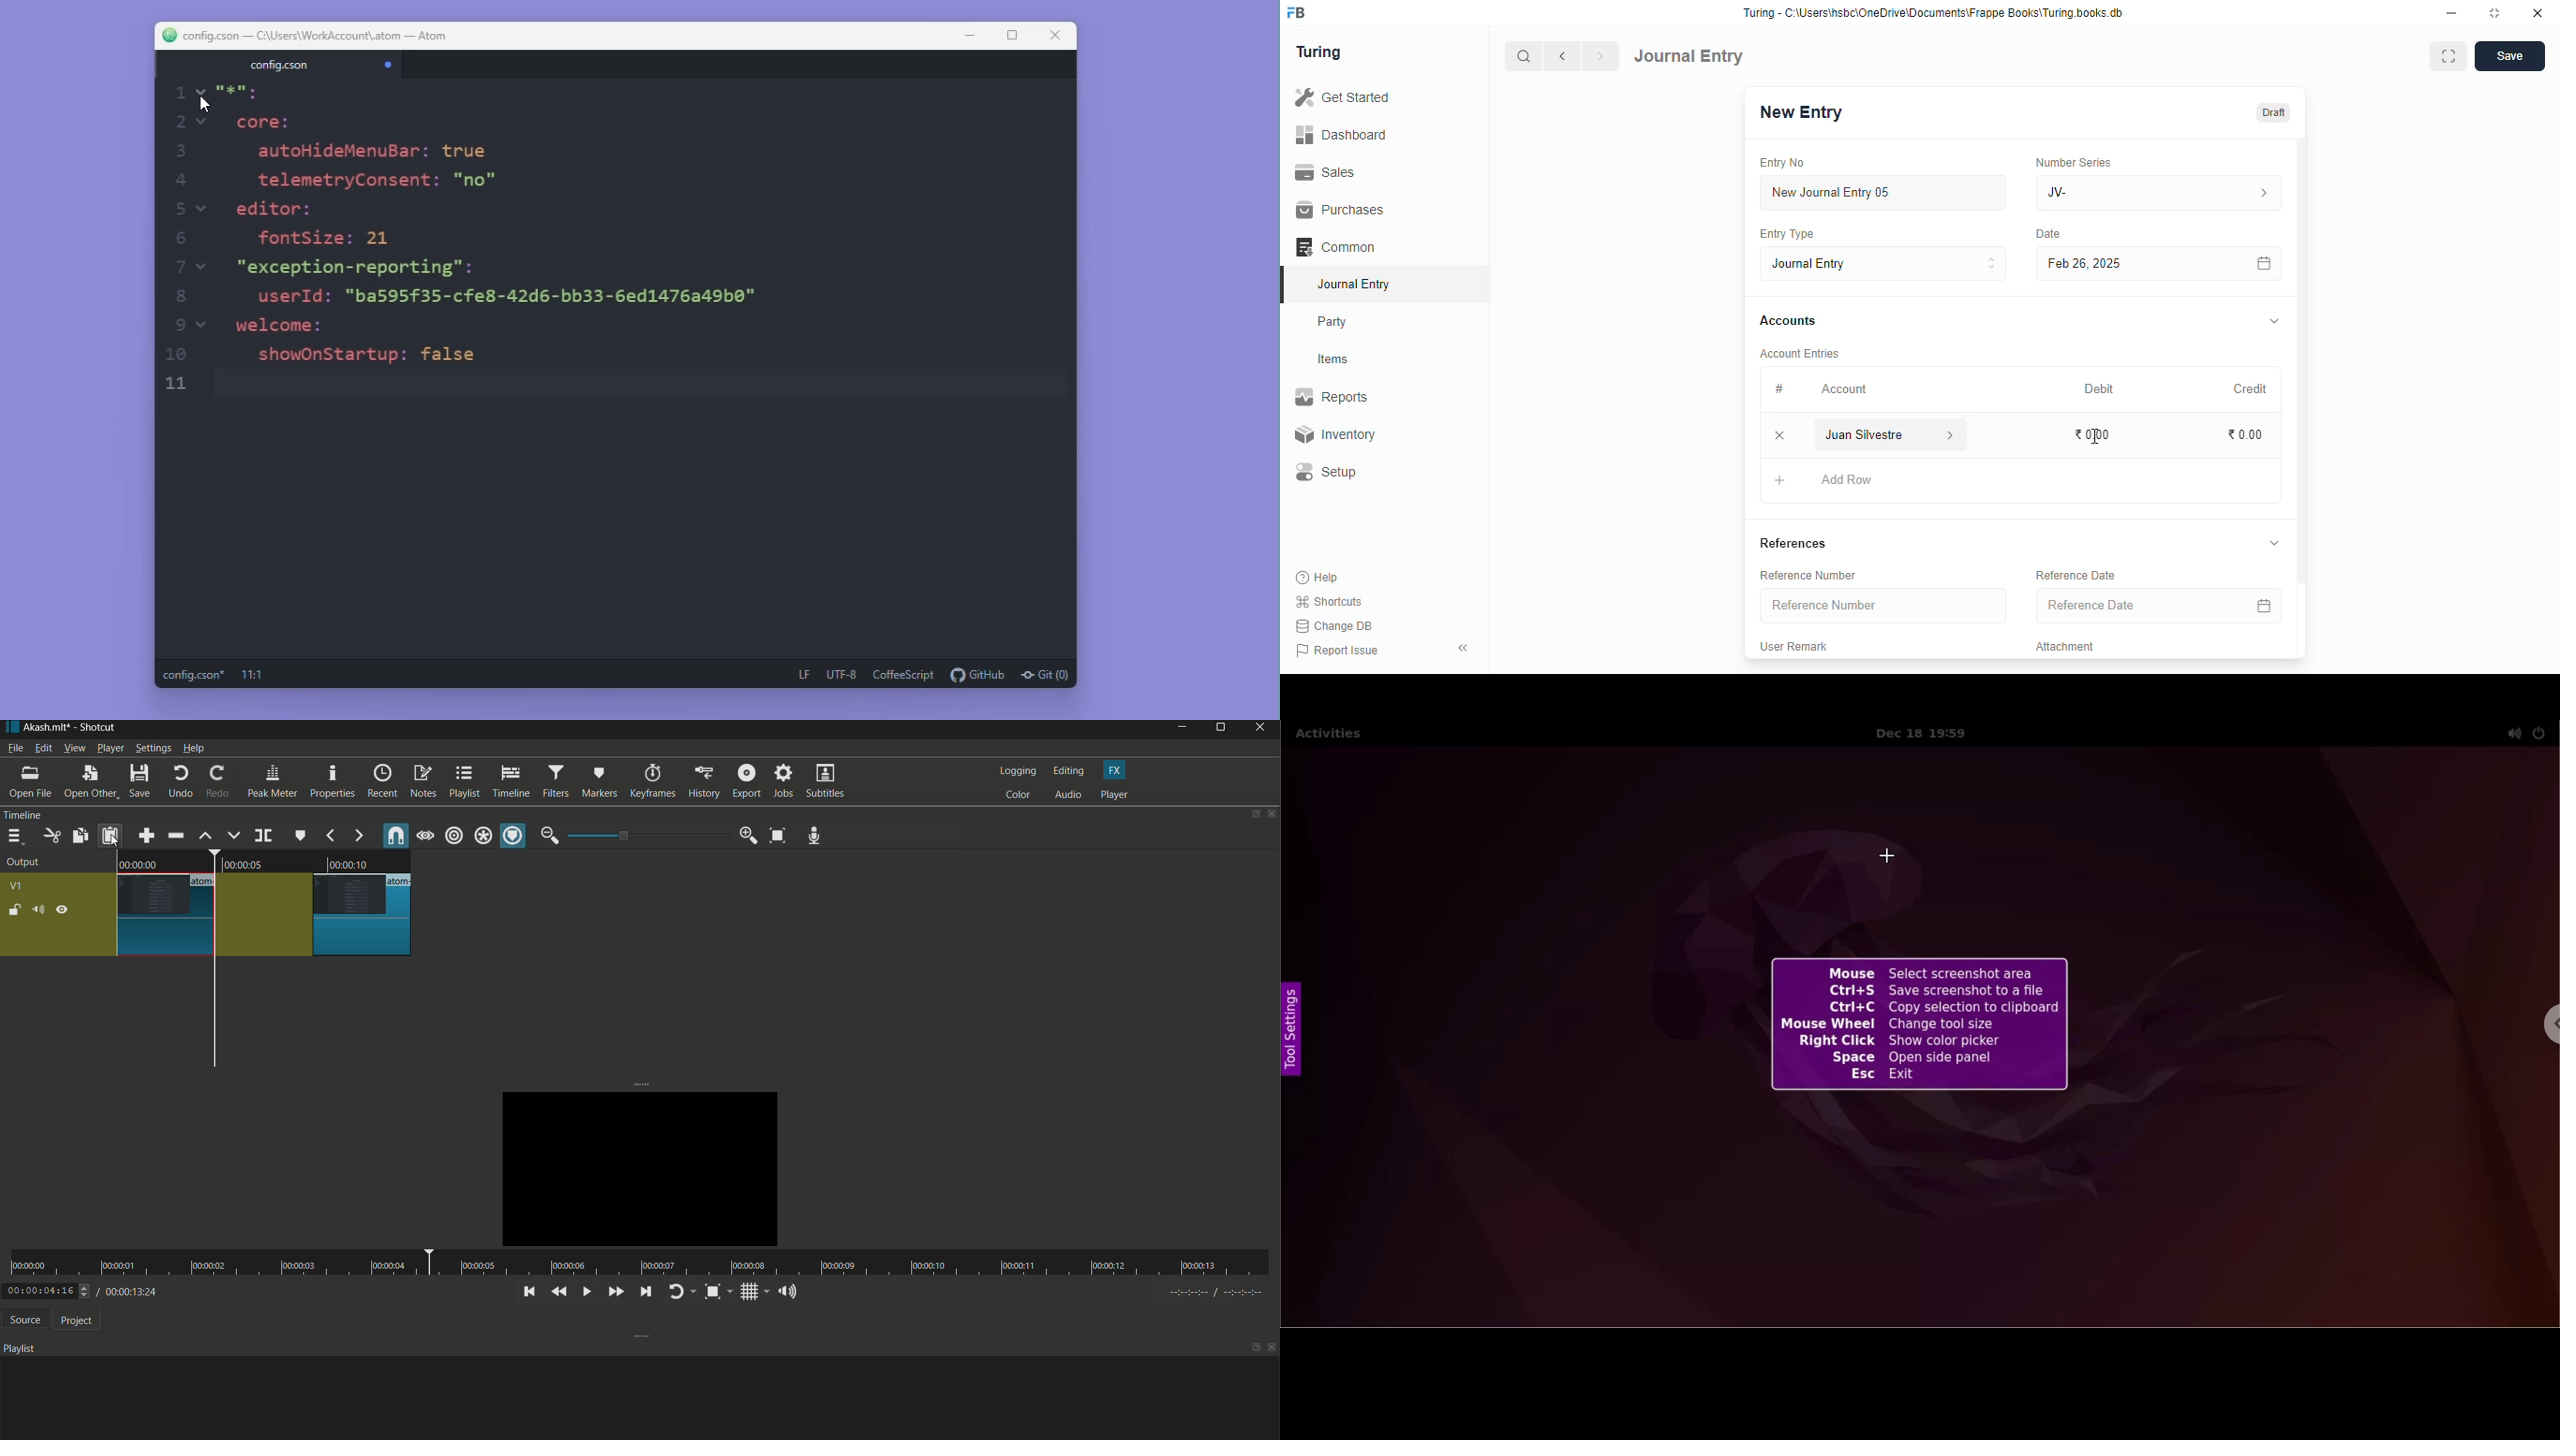 The height and width of the screenshot is (1456, 2576). I want to click on recent, so click(381, 782).